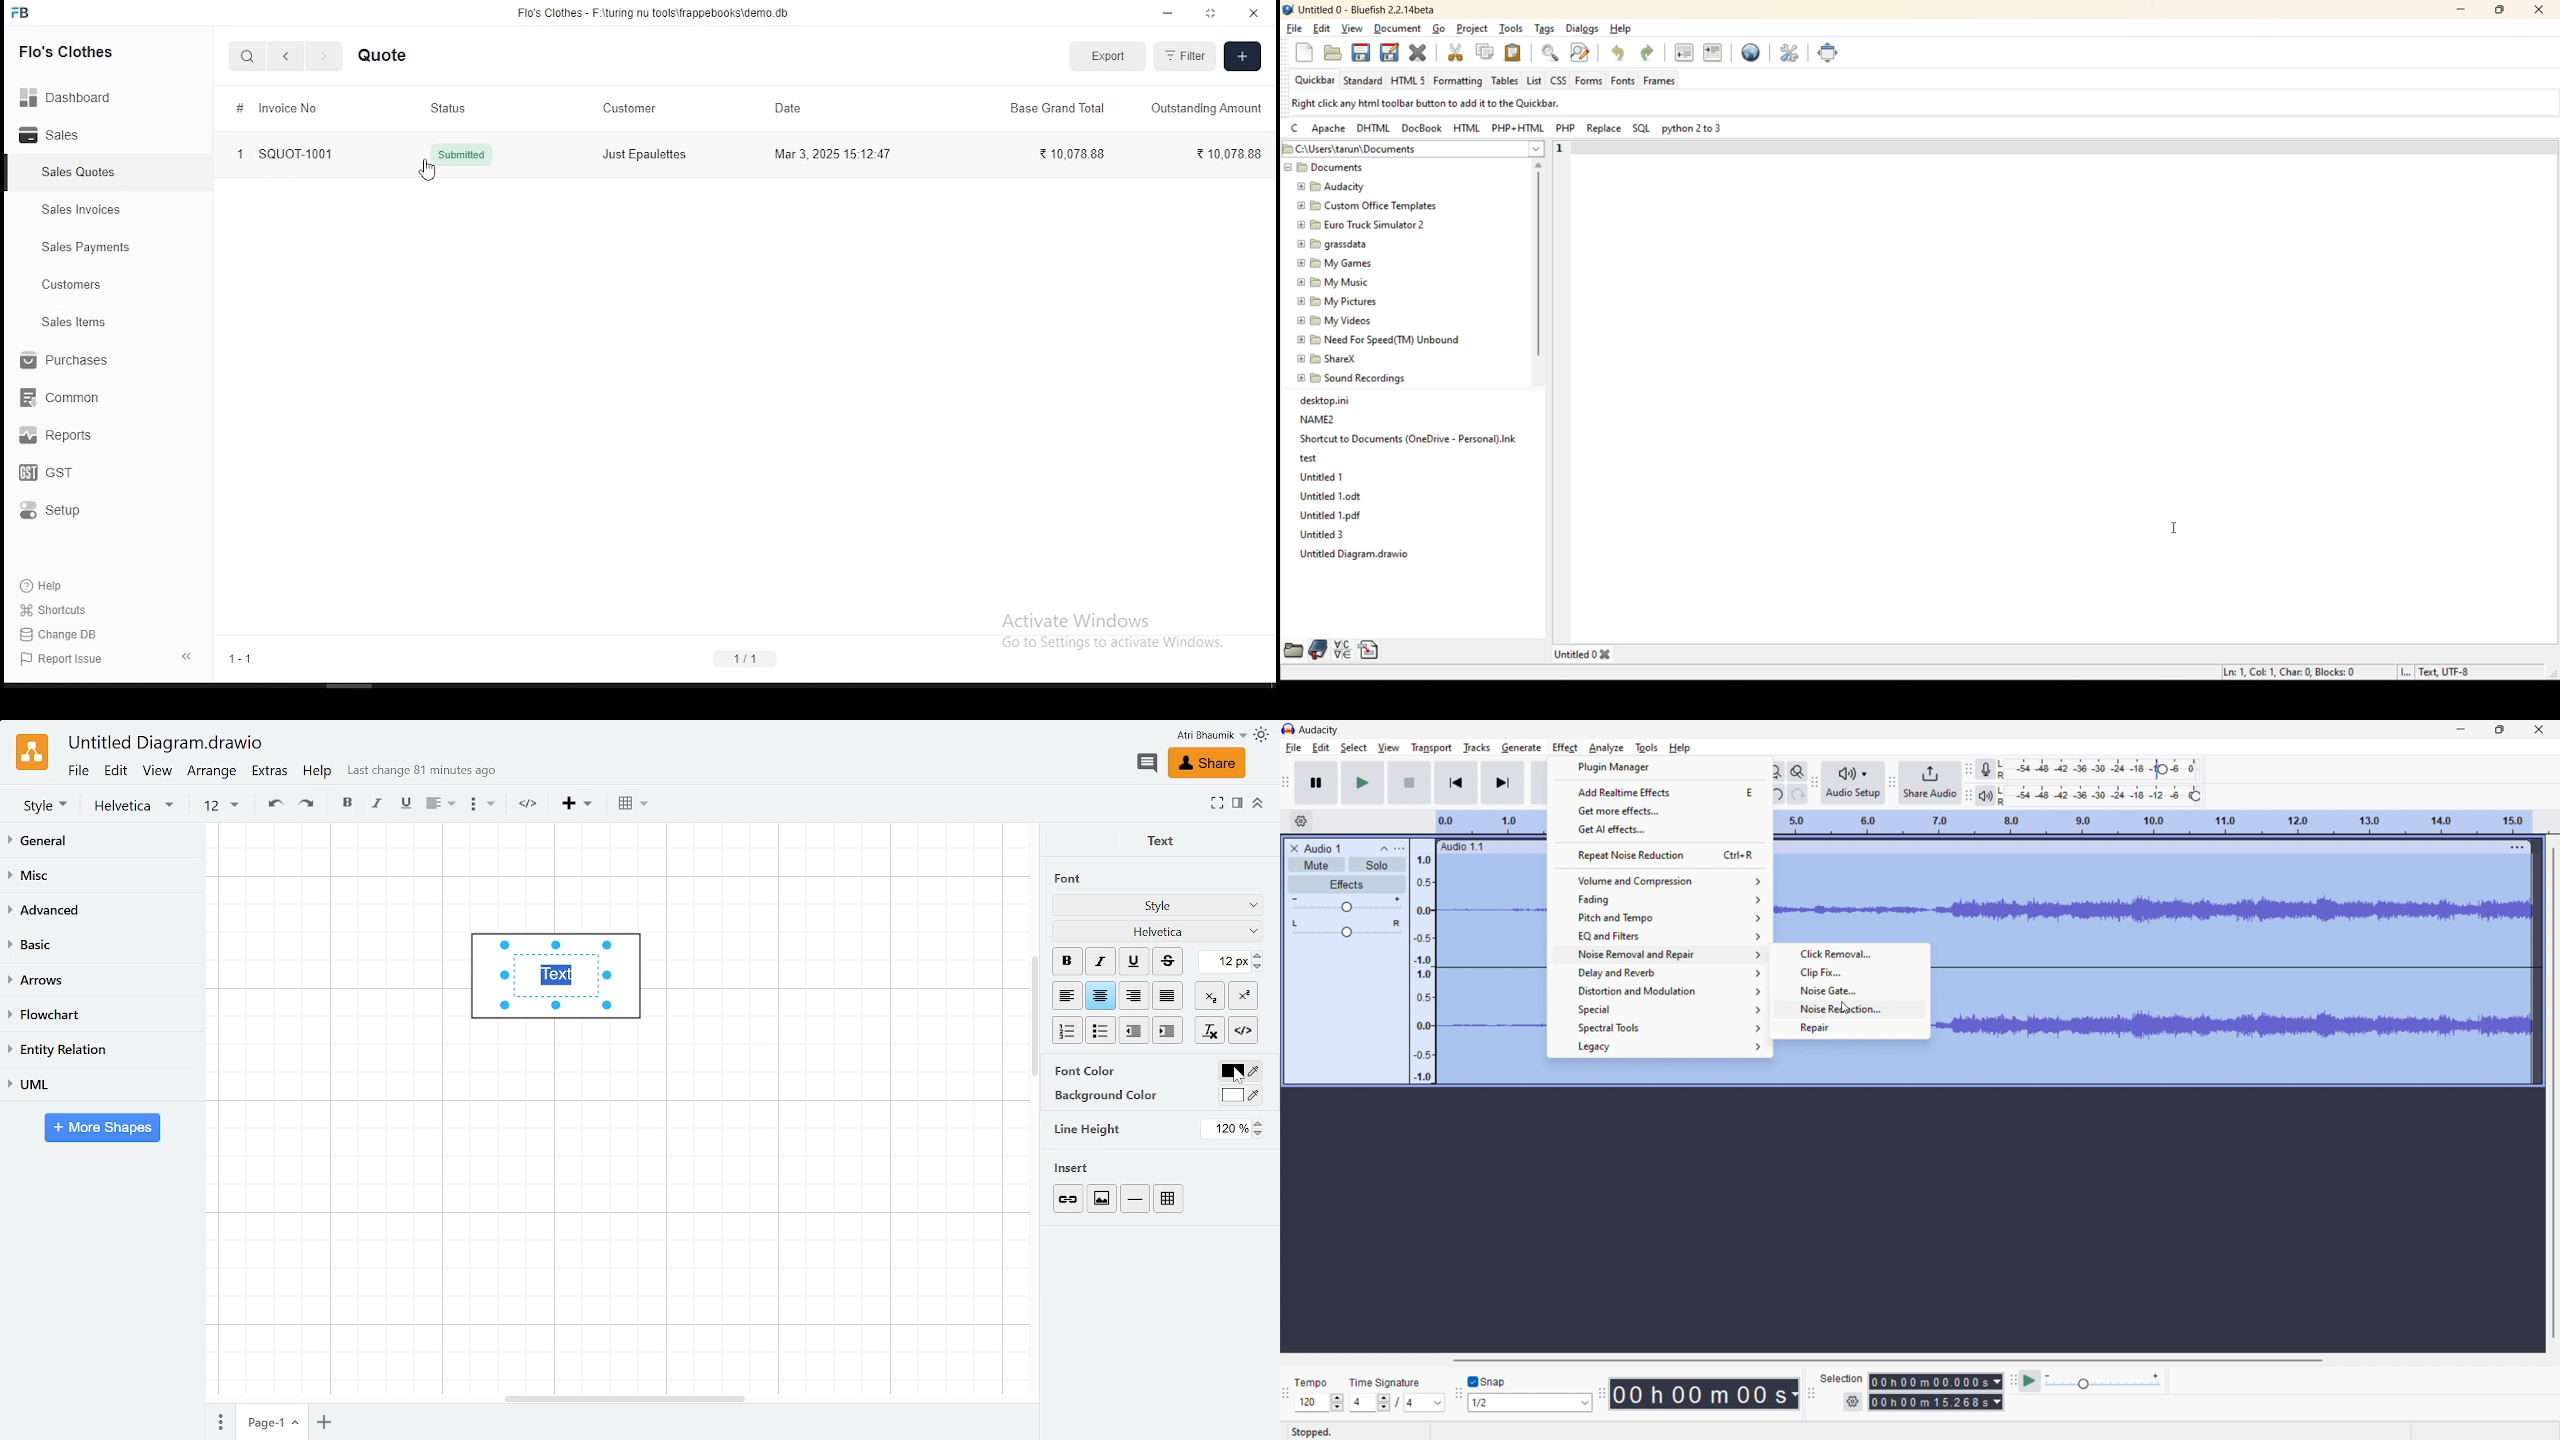 This screenshot has width=2576, height=1456. What do you see at coordinates (309, 805) in the screenshot?
I see `redo` at bounding box center [309, 805].